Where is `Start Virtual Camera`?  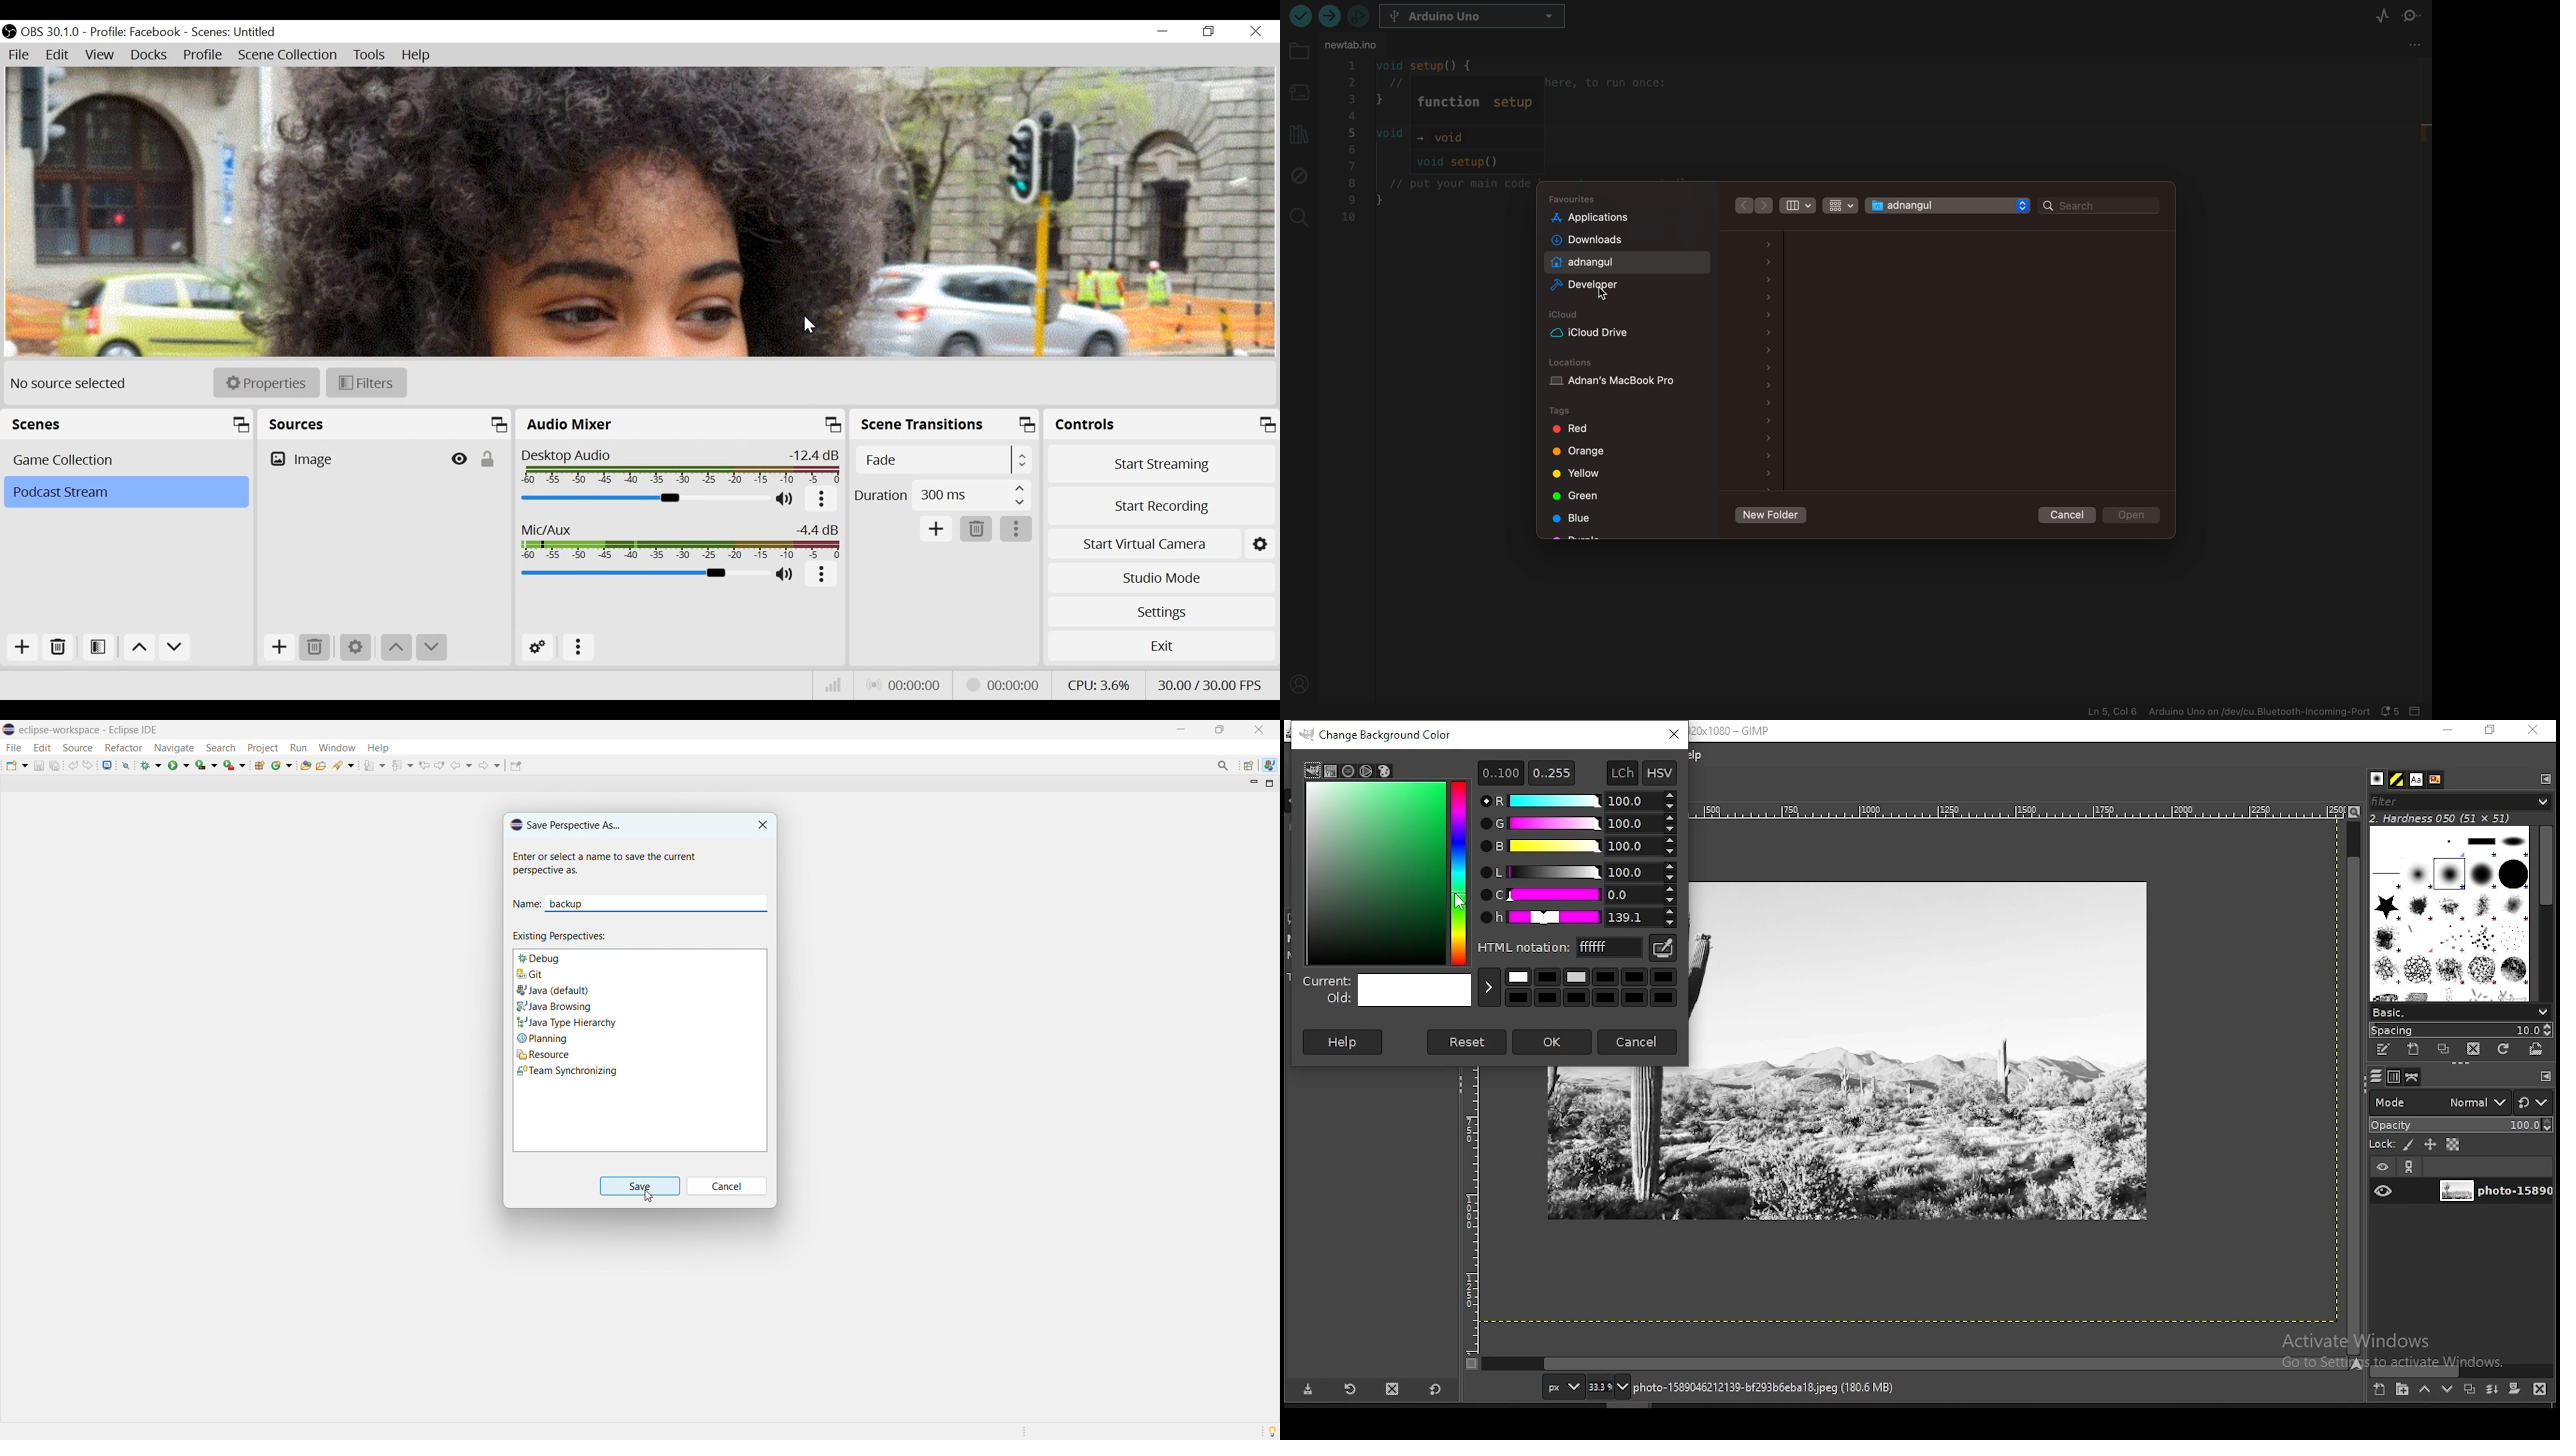 Start Virtual Camera is located at coordinates (1163, 543).